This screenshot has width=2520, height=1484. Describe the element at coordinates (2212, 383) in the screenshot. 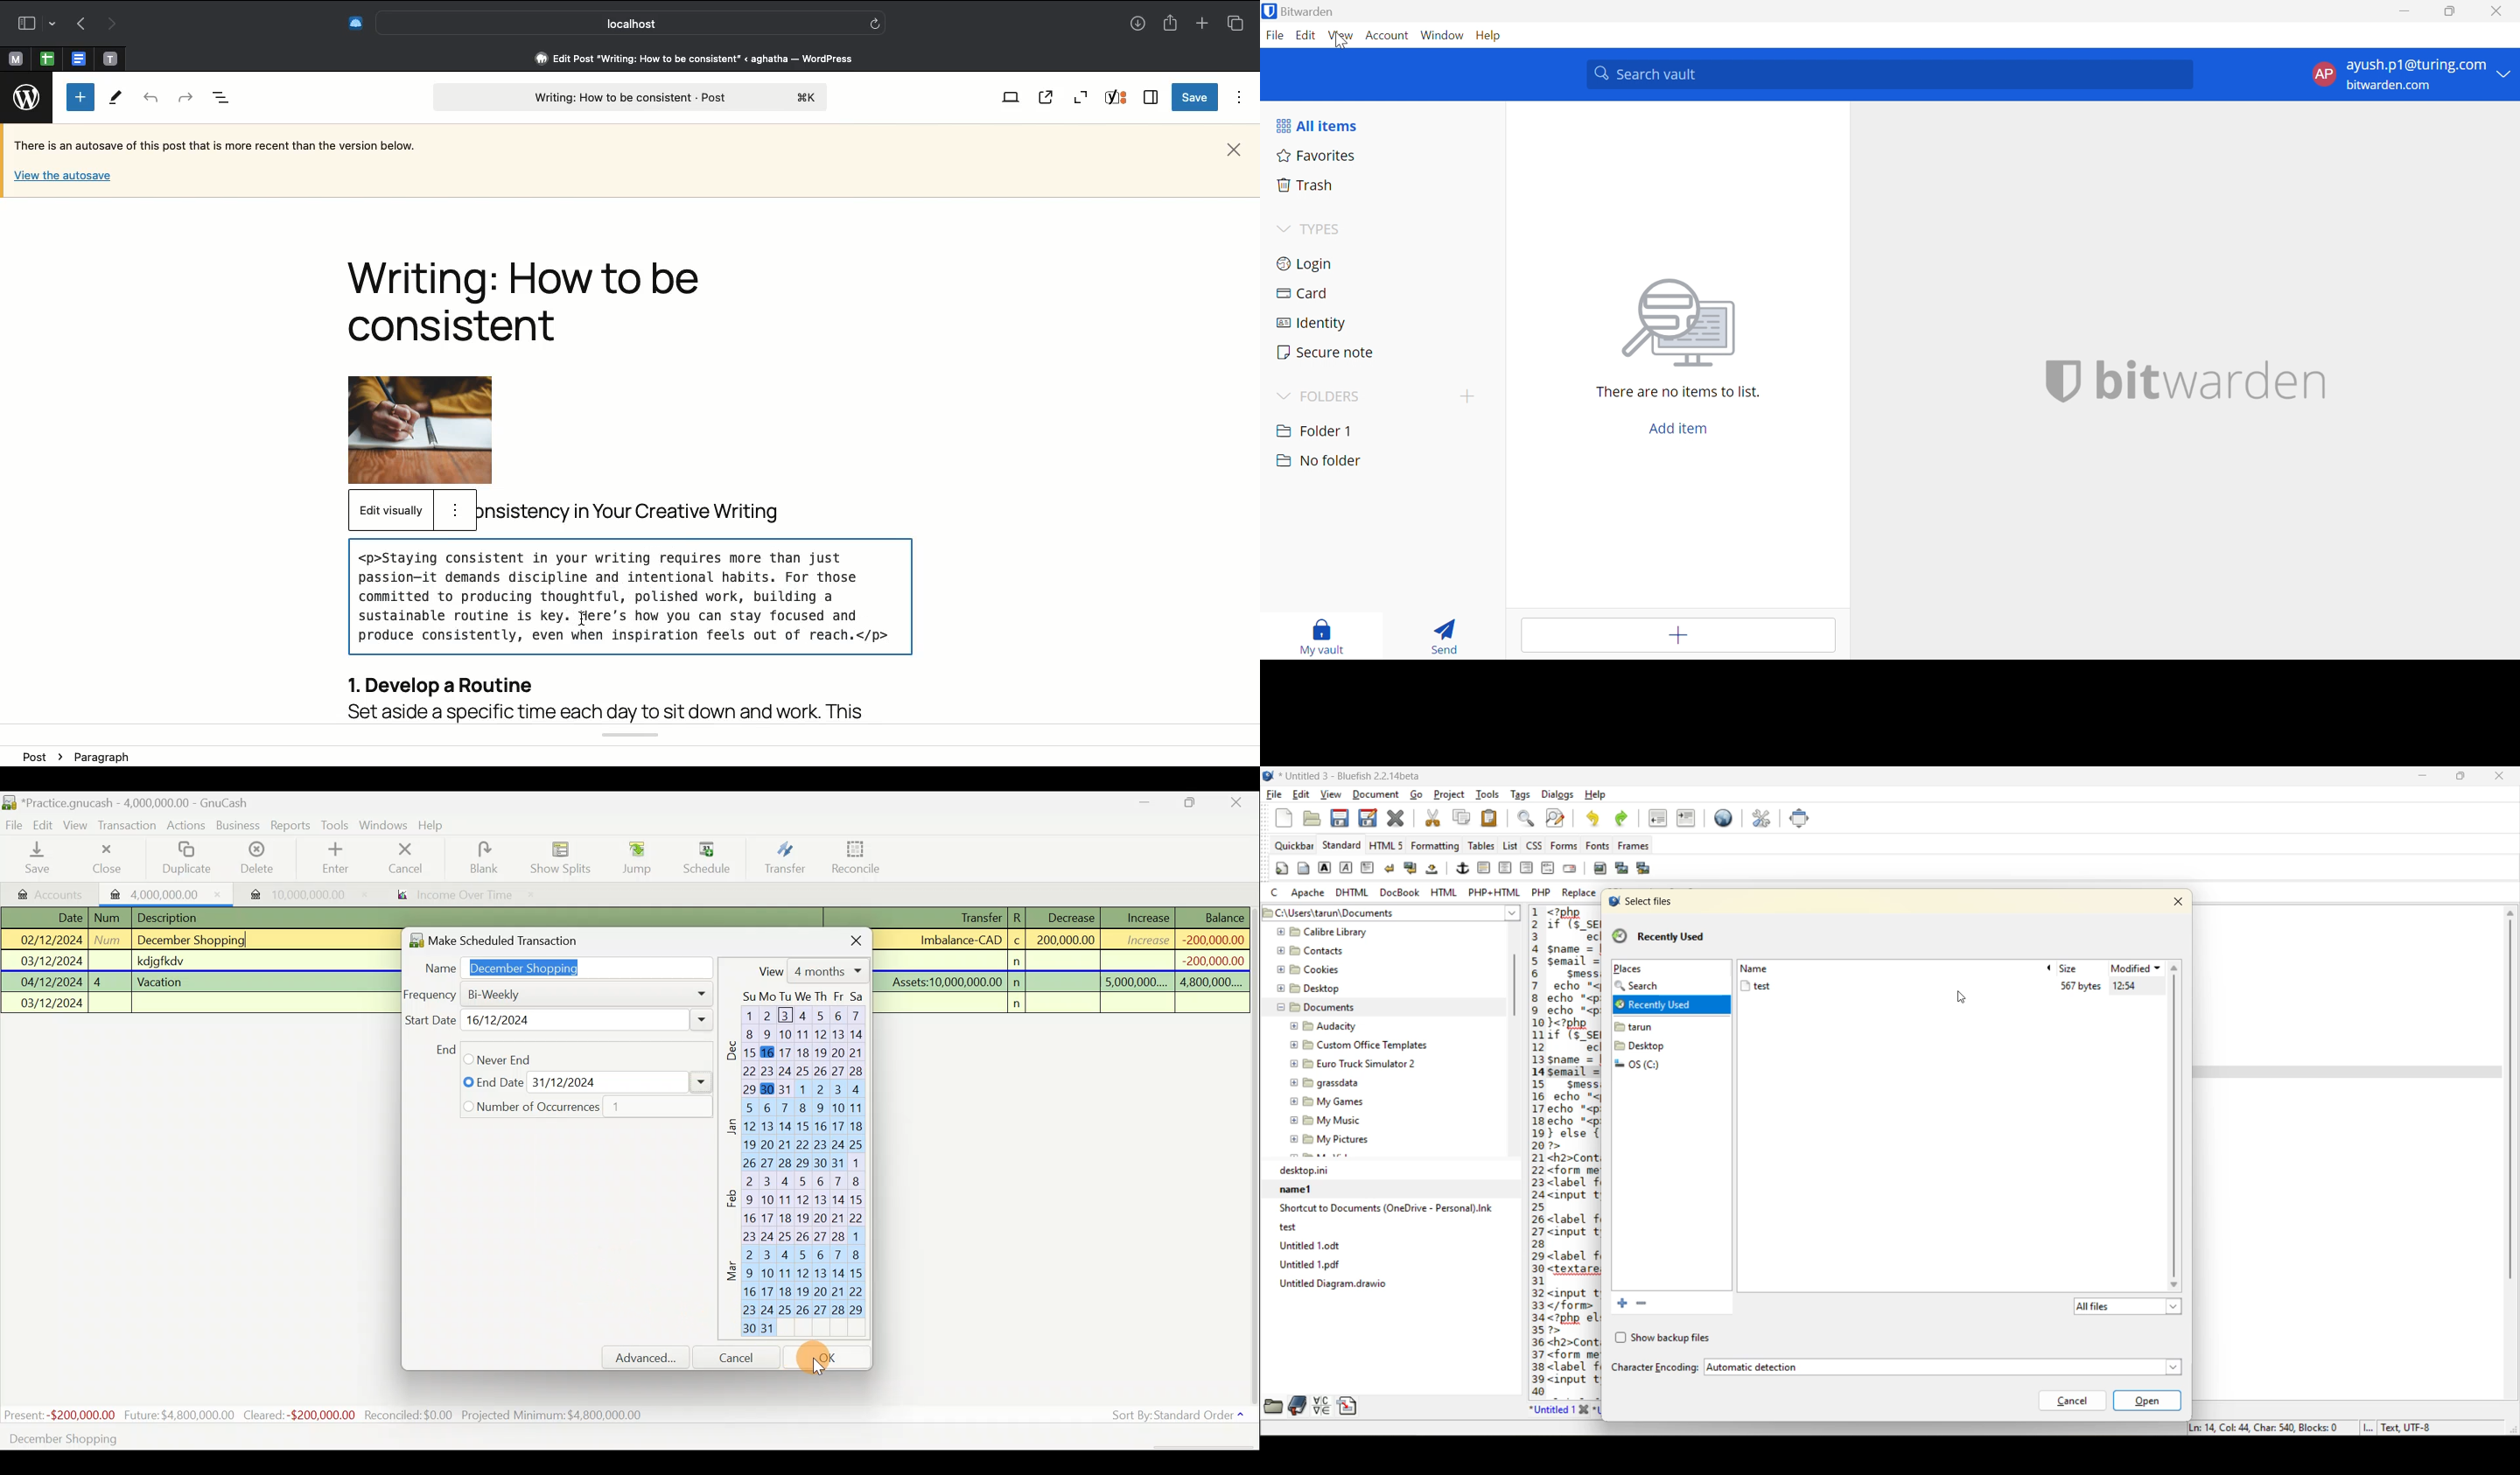

I see `bitwarden` at that location.